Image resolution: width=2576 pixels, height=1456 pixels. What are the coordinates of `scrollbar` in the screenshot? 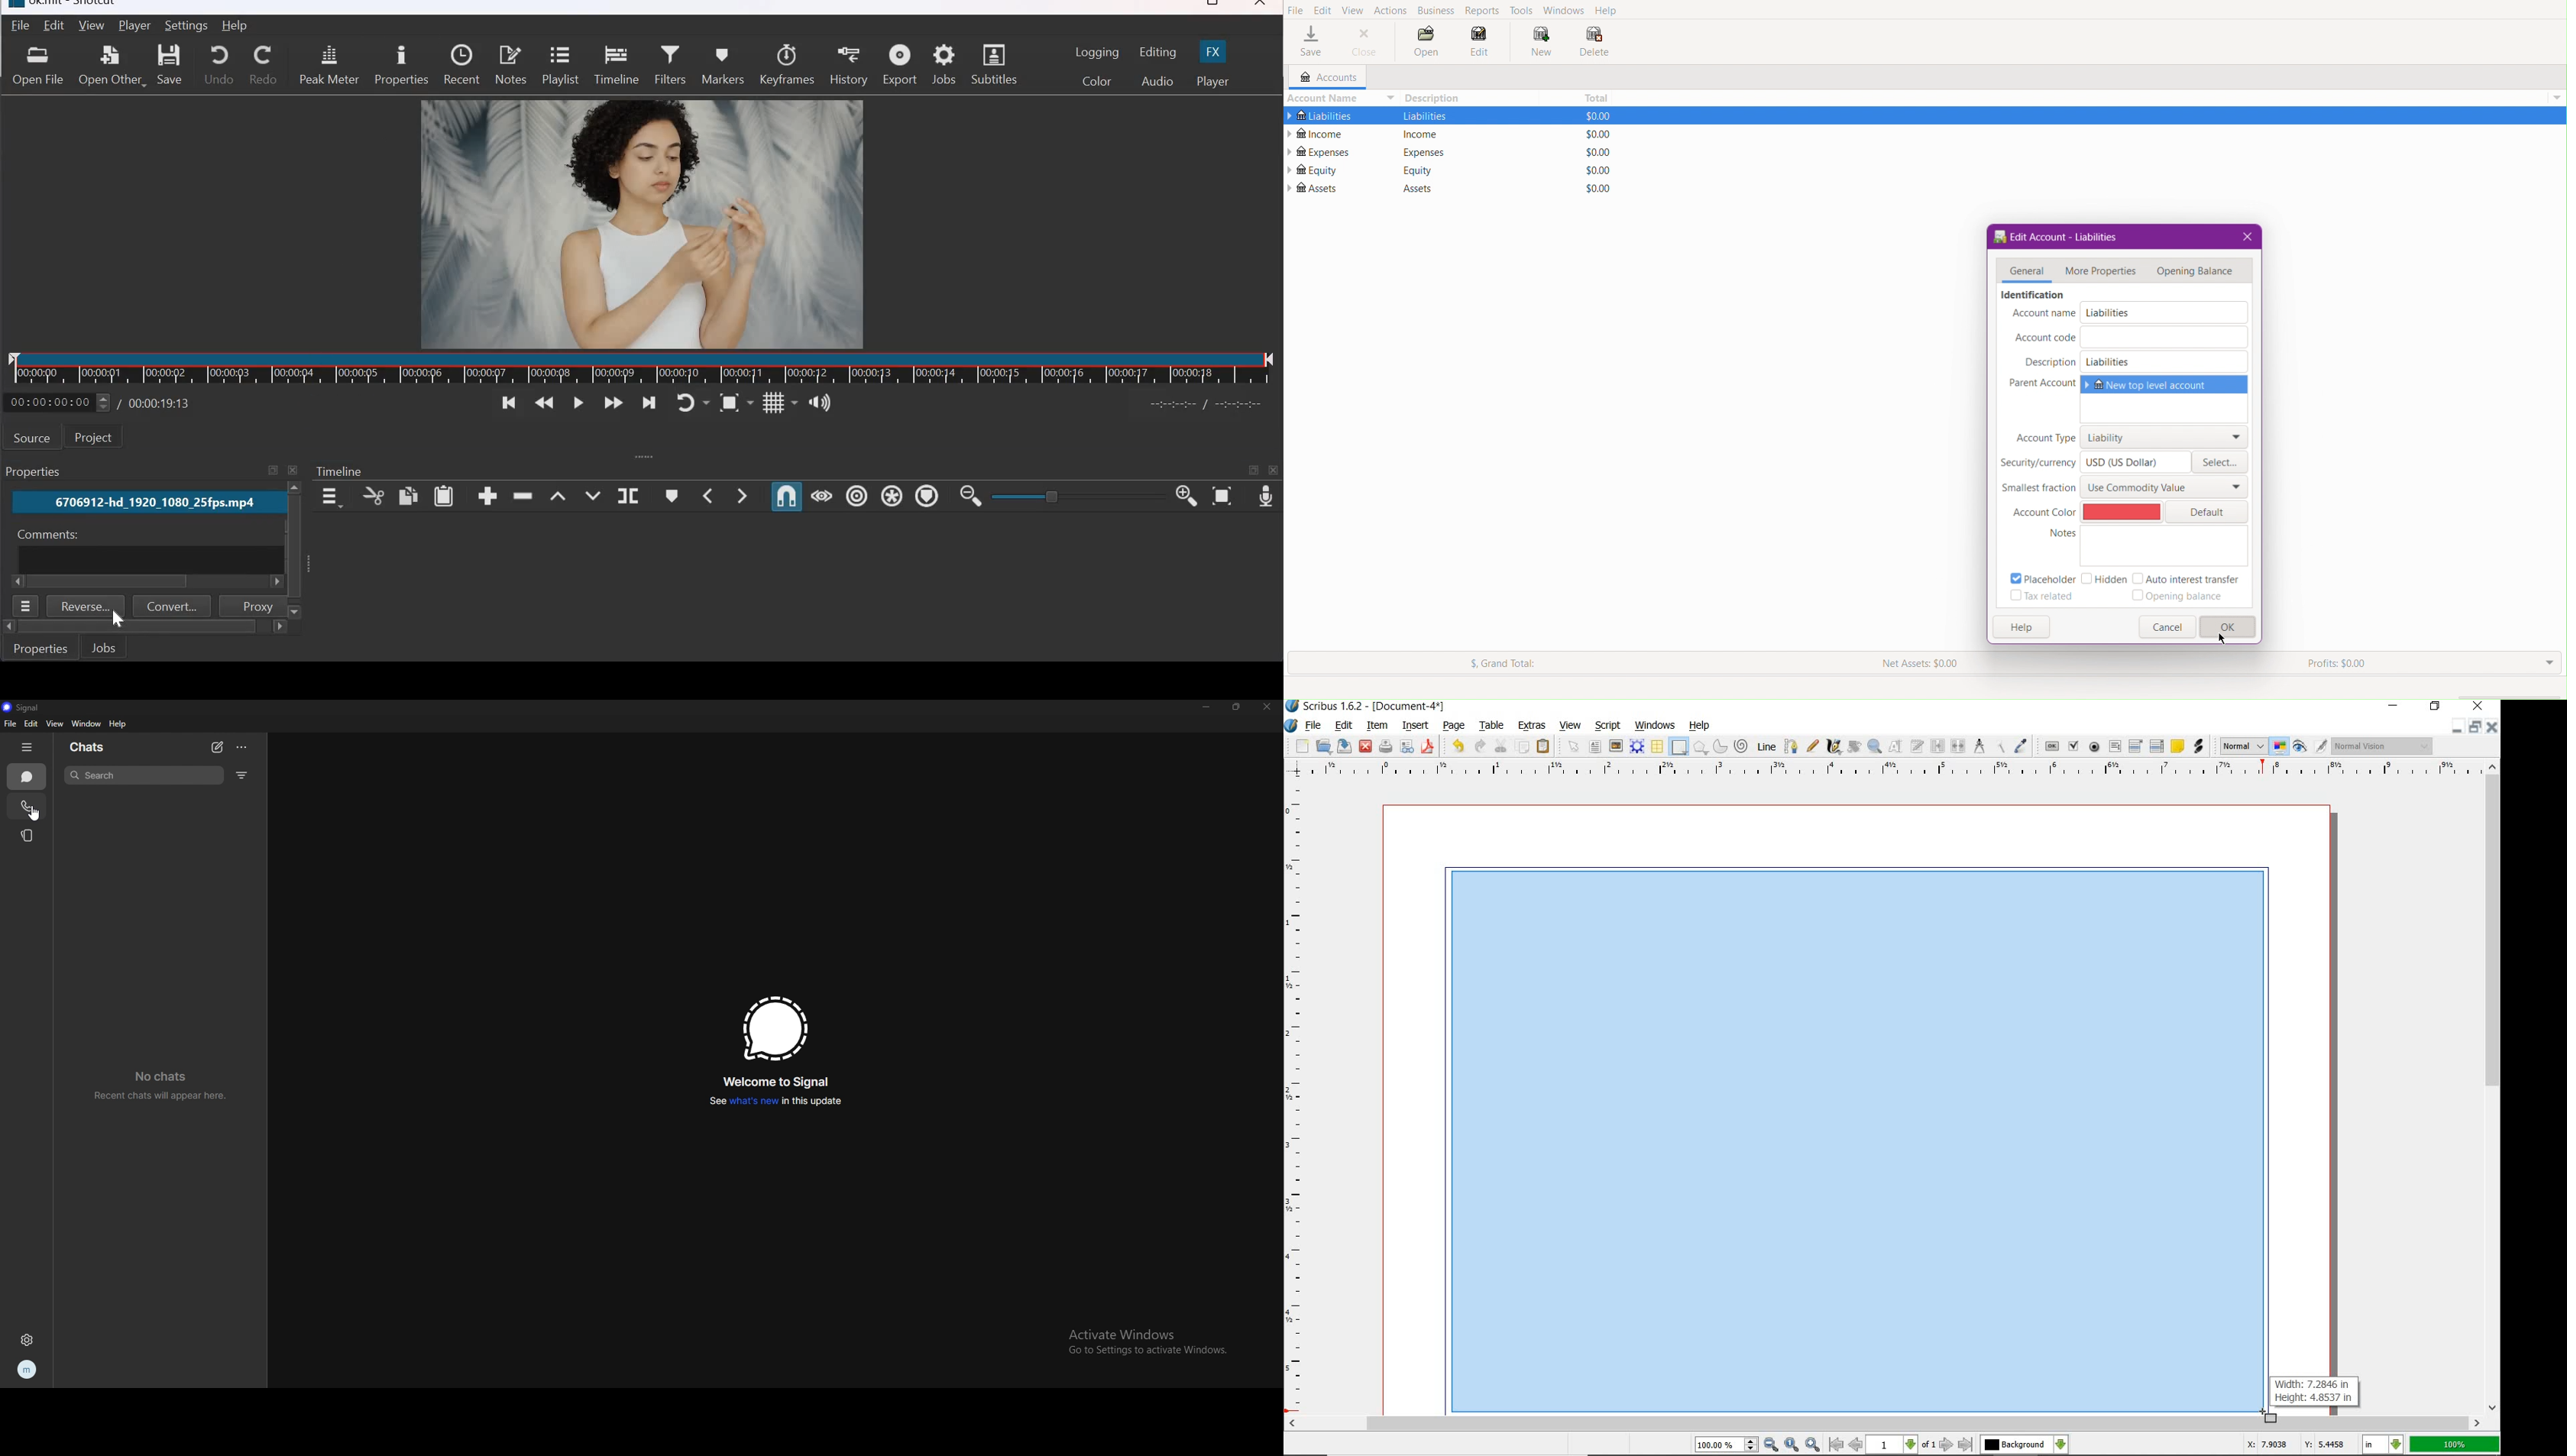 It's located at (2492, 1087).